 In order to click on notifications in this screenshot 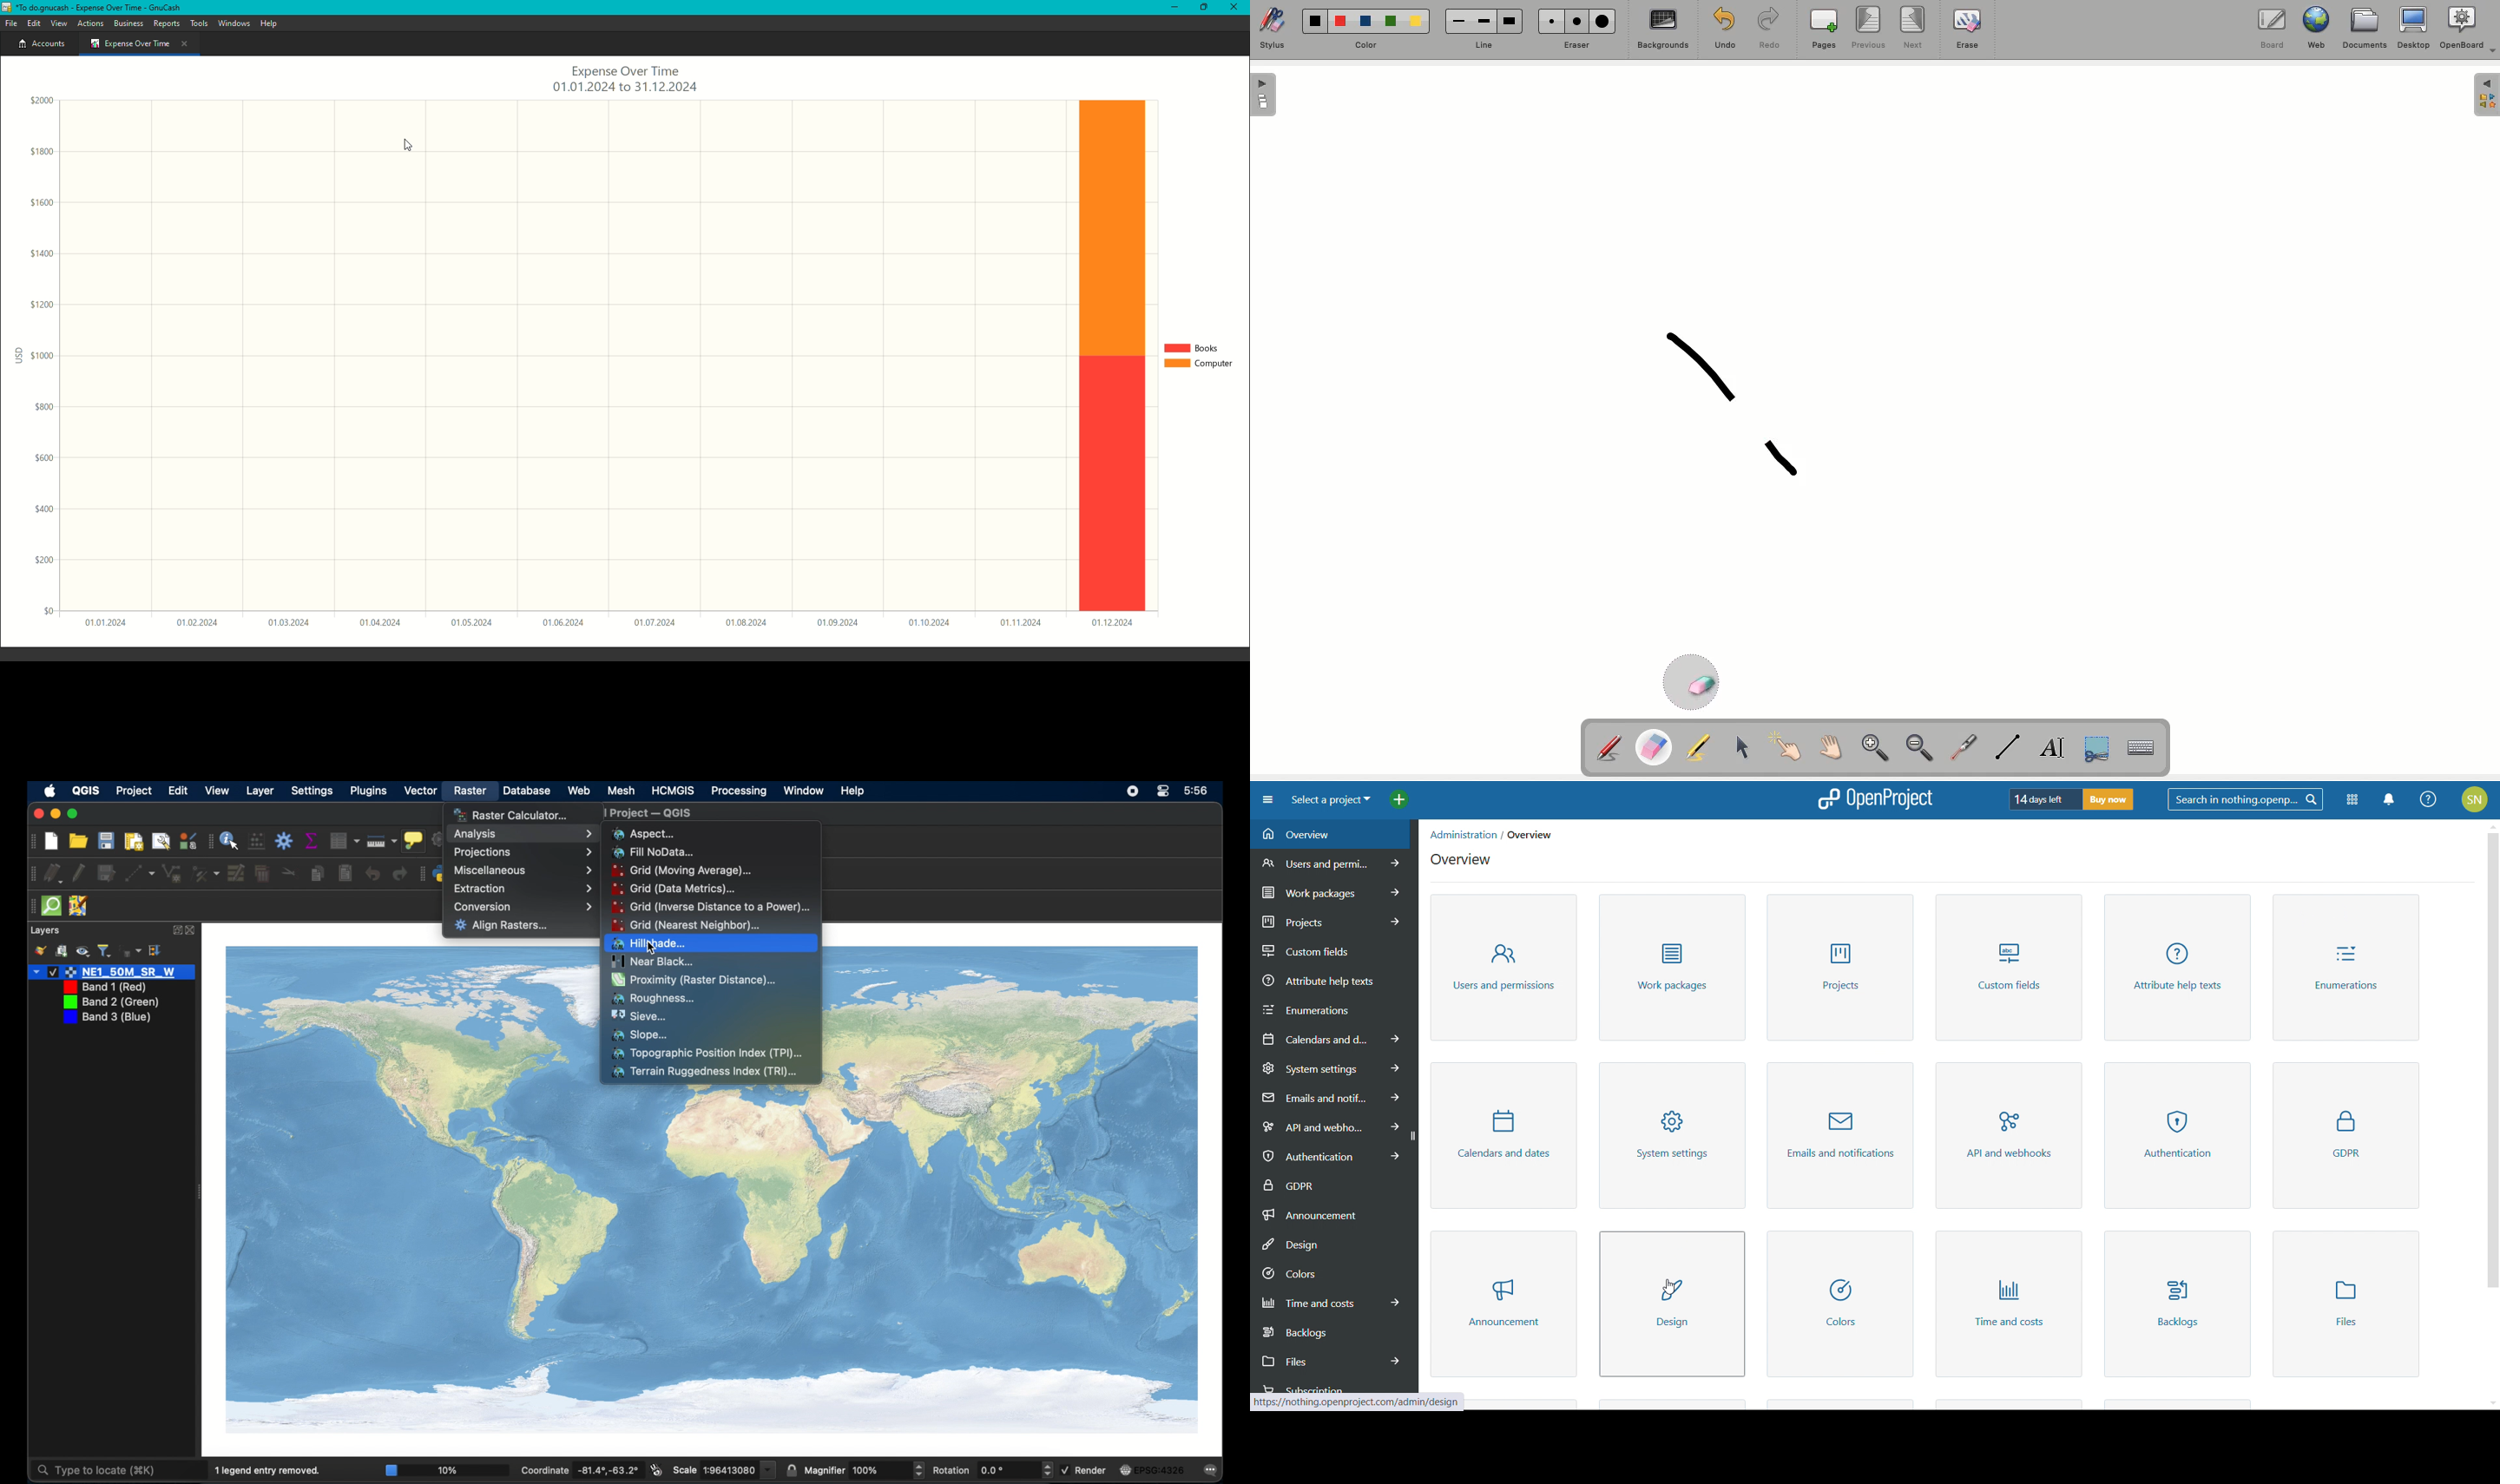, I will do `click(2390, 799)`.